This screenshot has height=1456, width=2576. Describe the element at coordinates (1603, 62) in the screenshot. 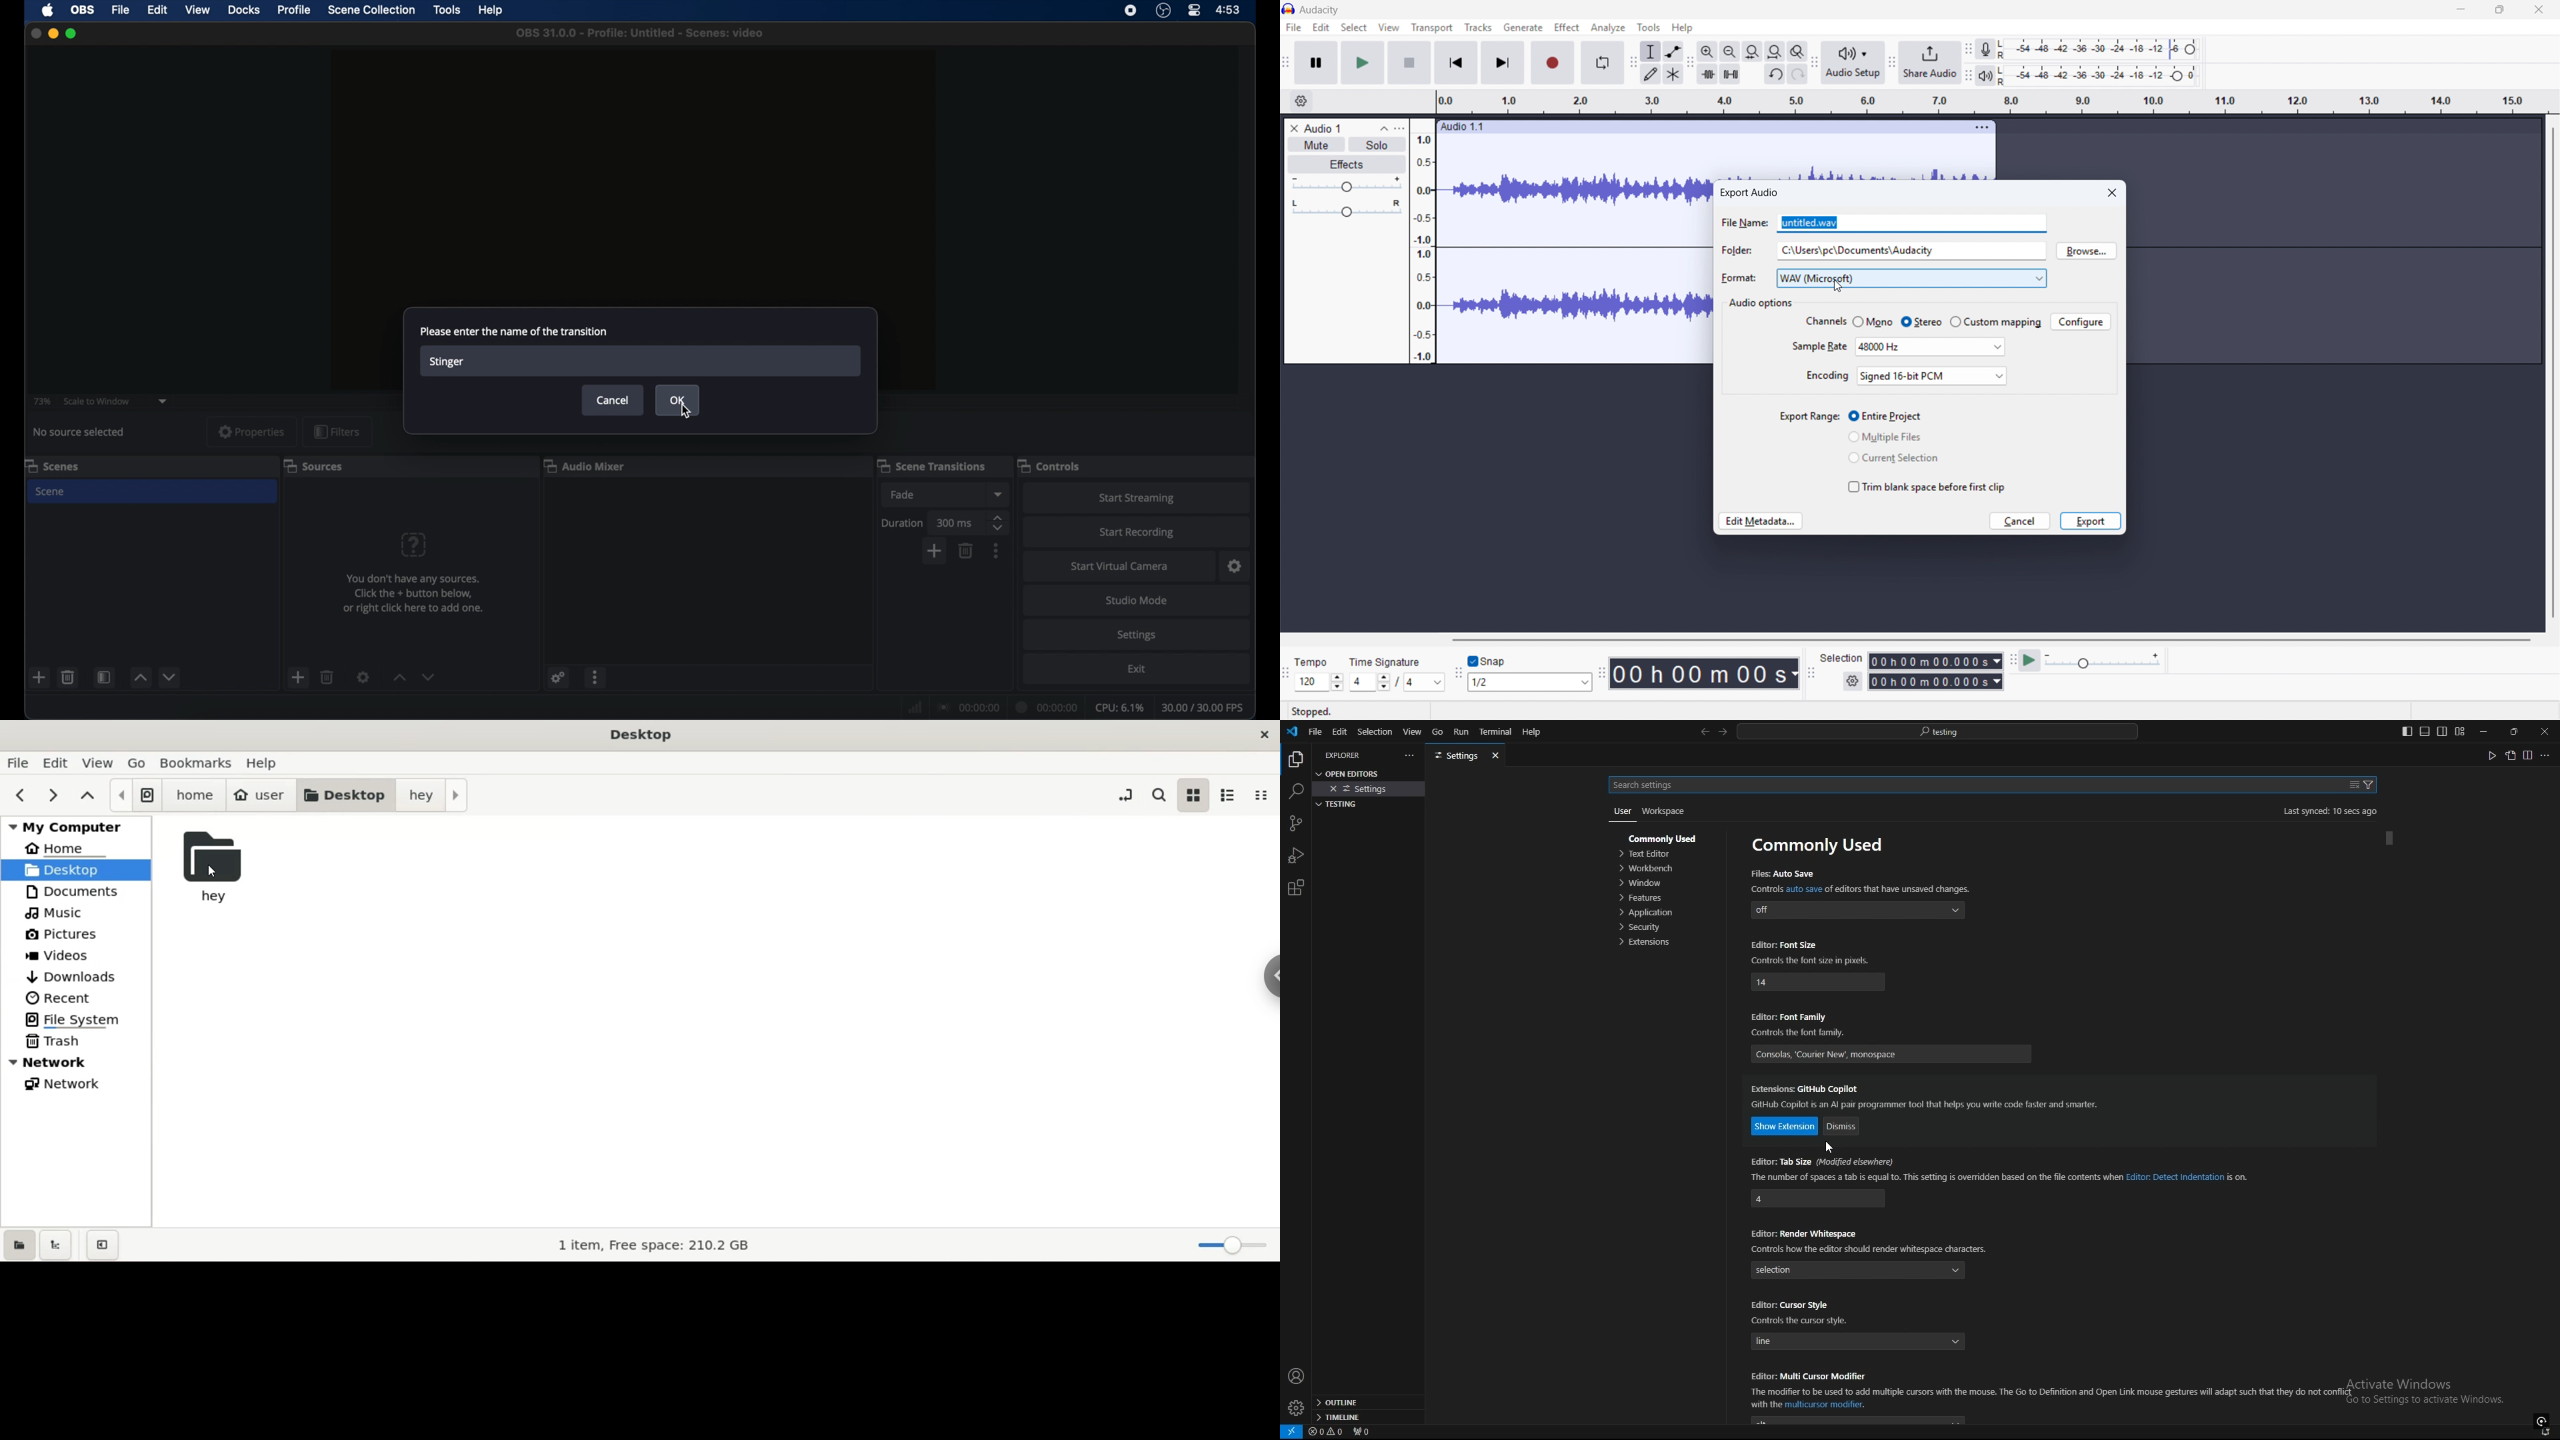

I see `Enable loop ` at that location.